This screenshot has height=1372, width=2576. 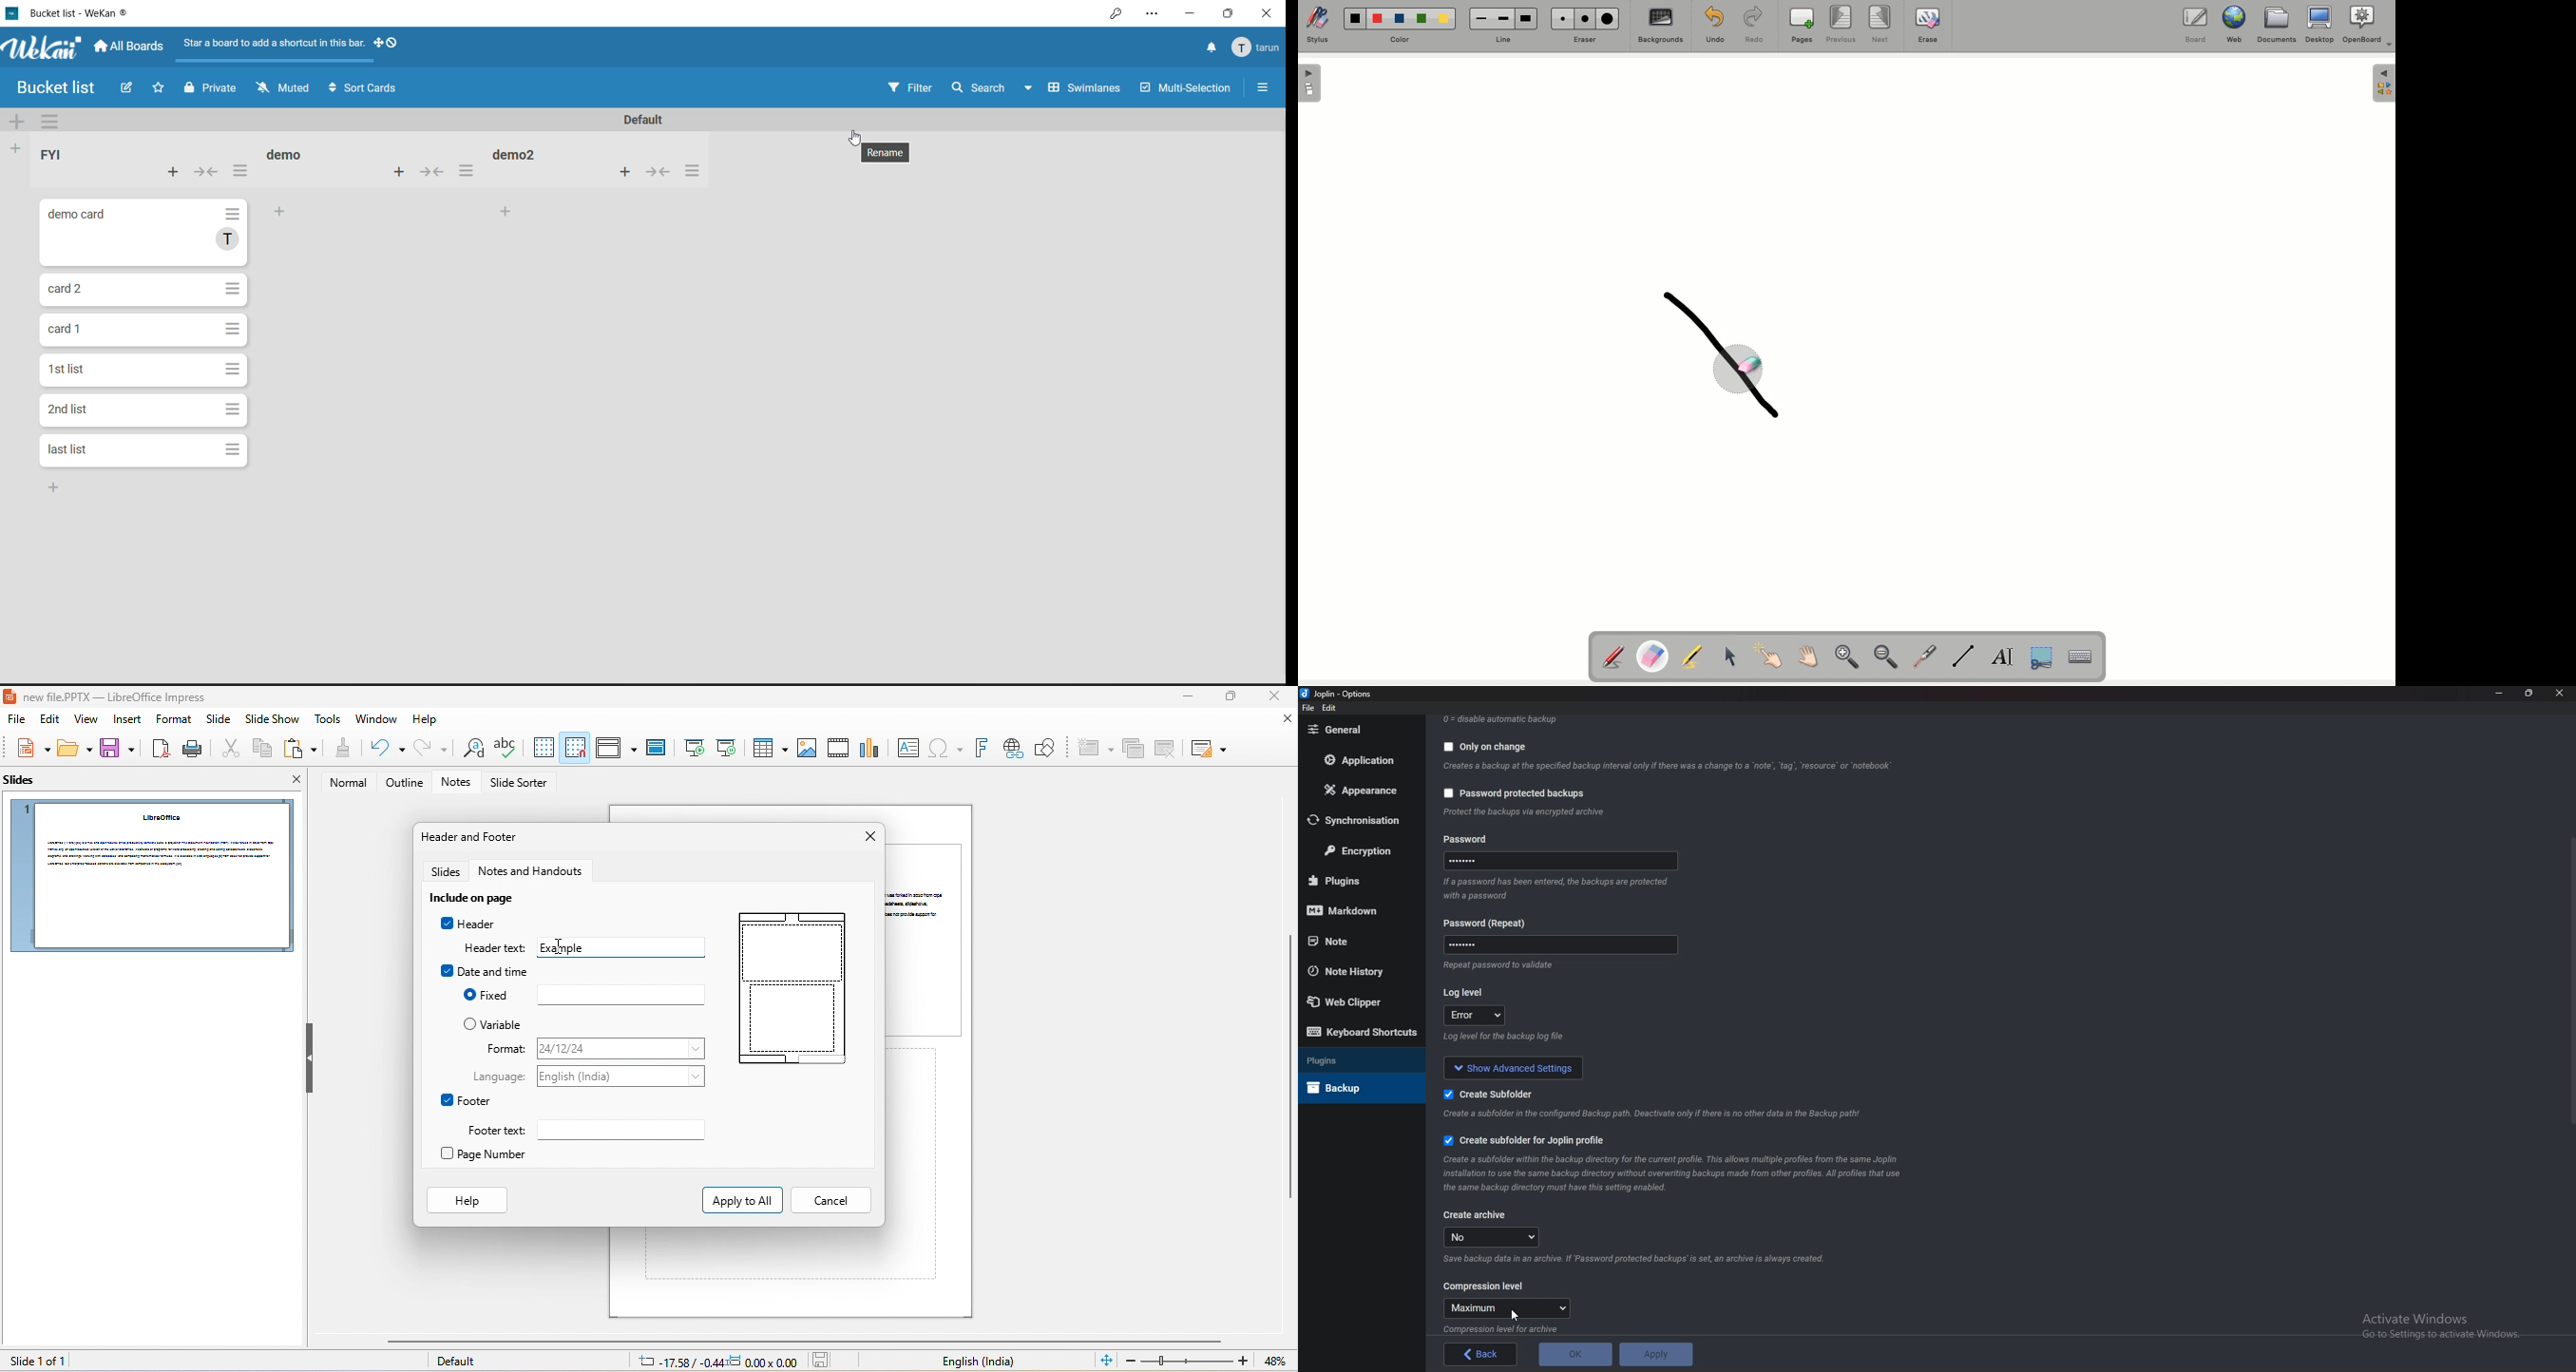 I want to click on outline, so click(x=405, y=783).